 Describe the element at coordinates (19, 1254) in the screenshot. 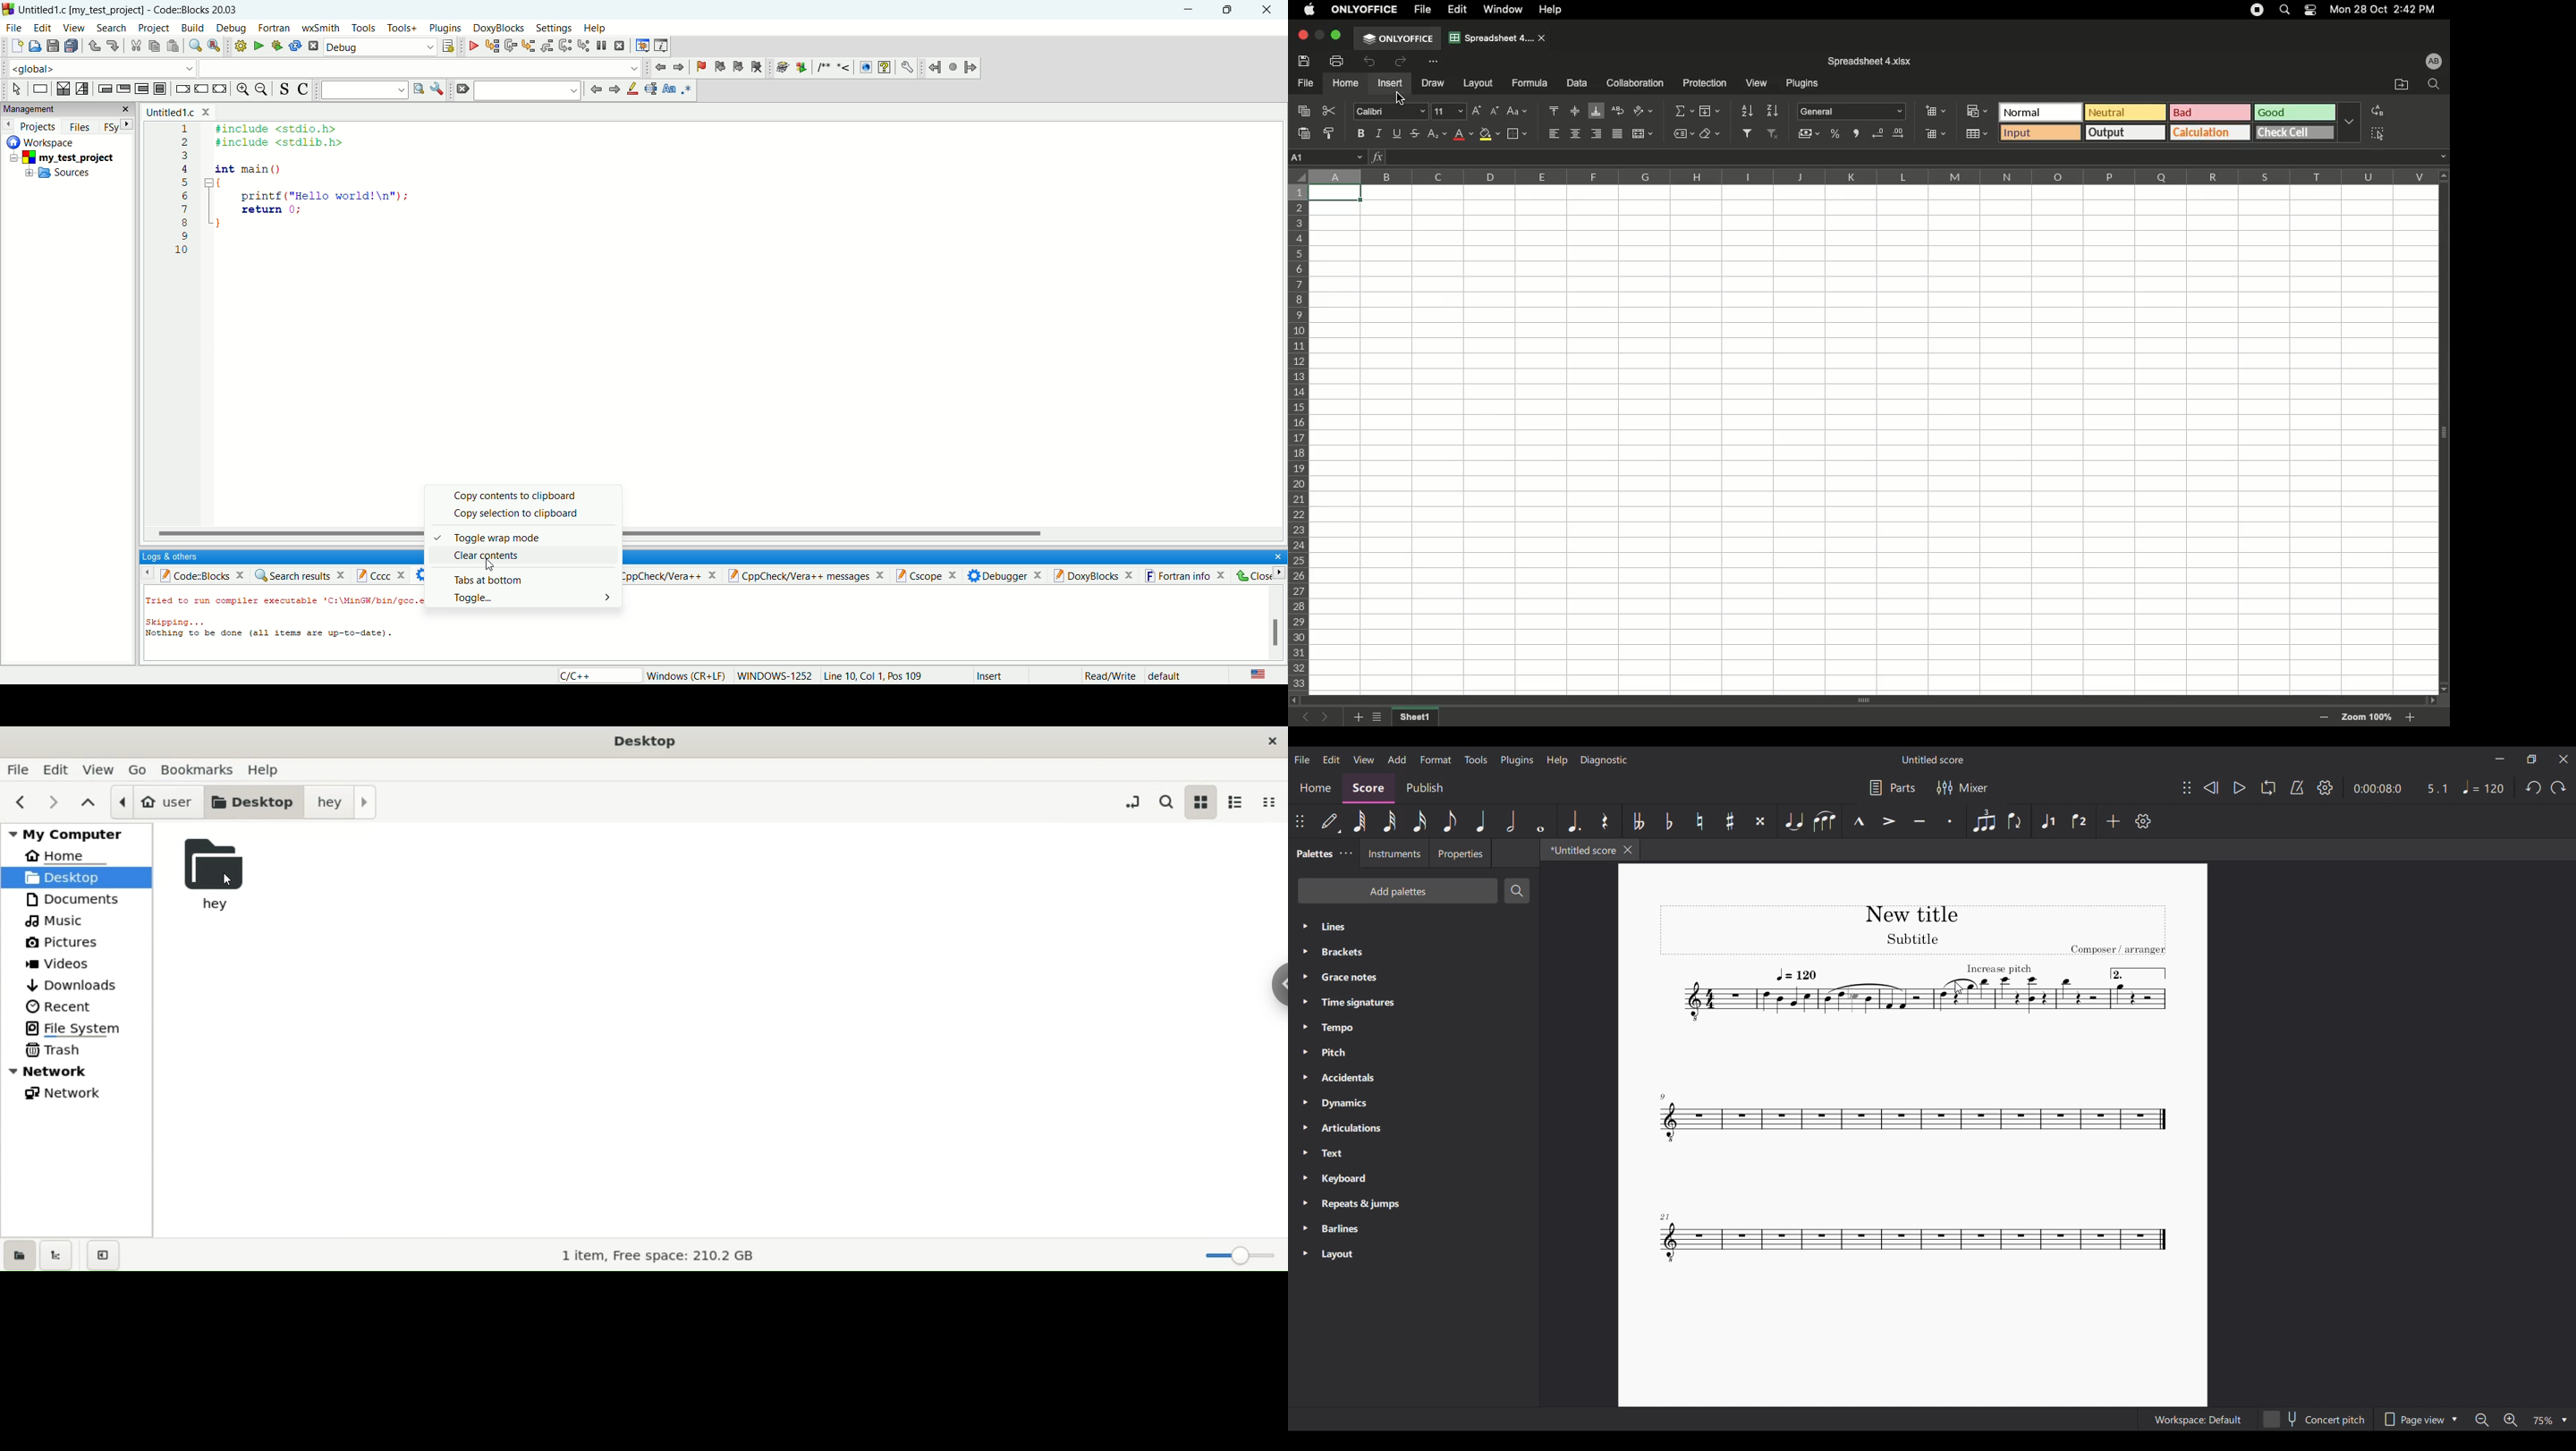

I see `show places` at that location.